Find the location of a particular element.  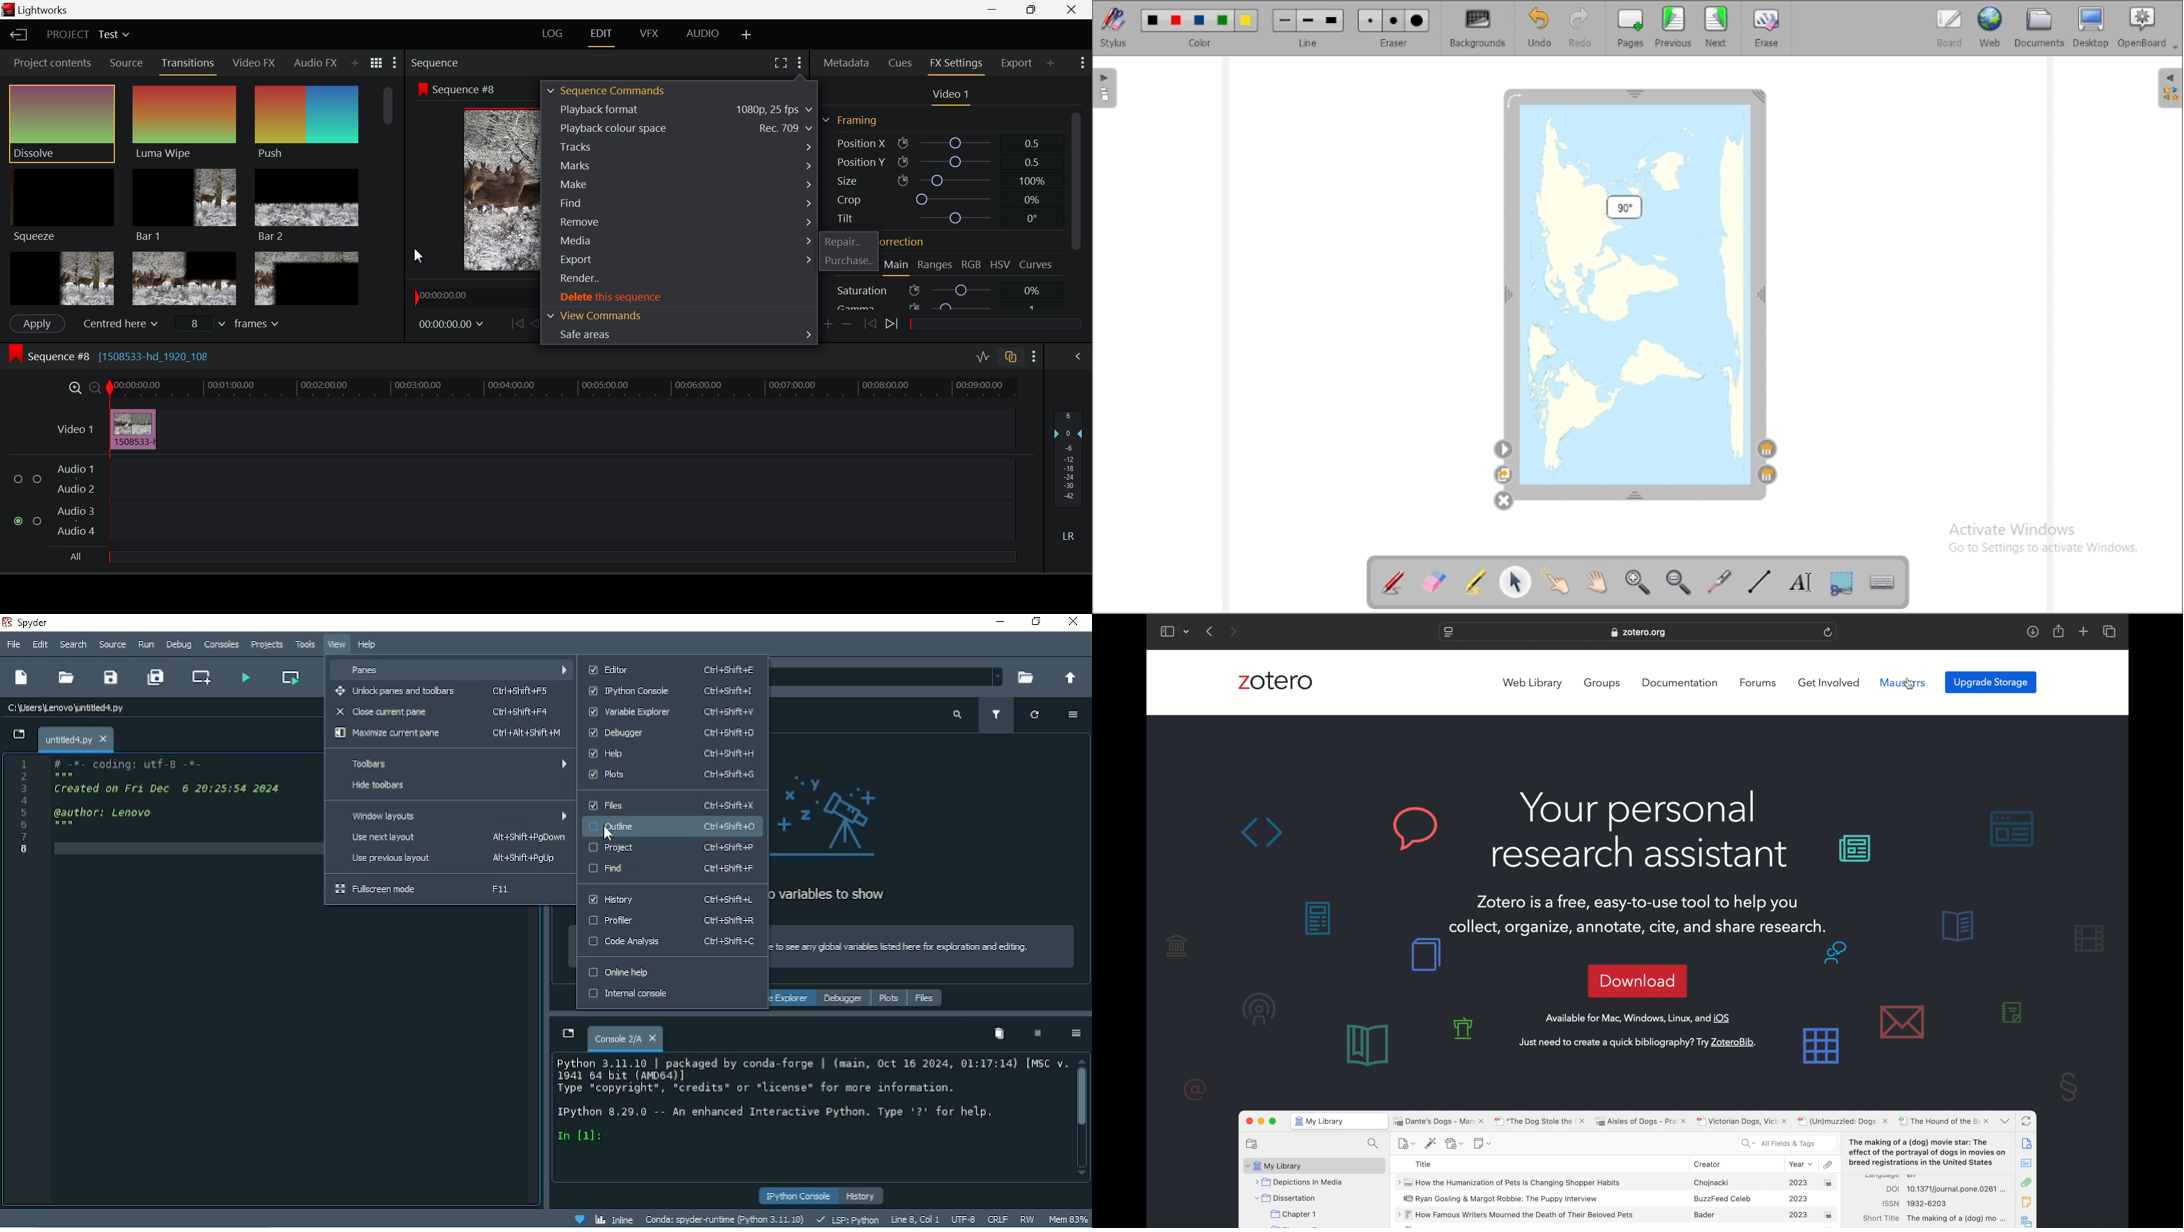

Cues is located at coordinates (900, 61).